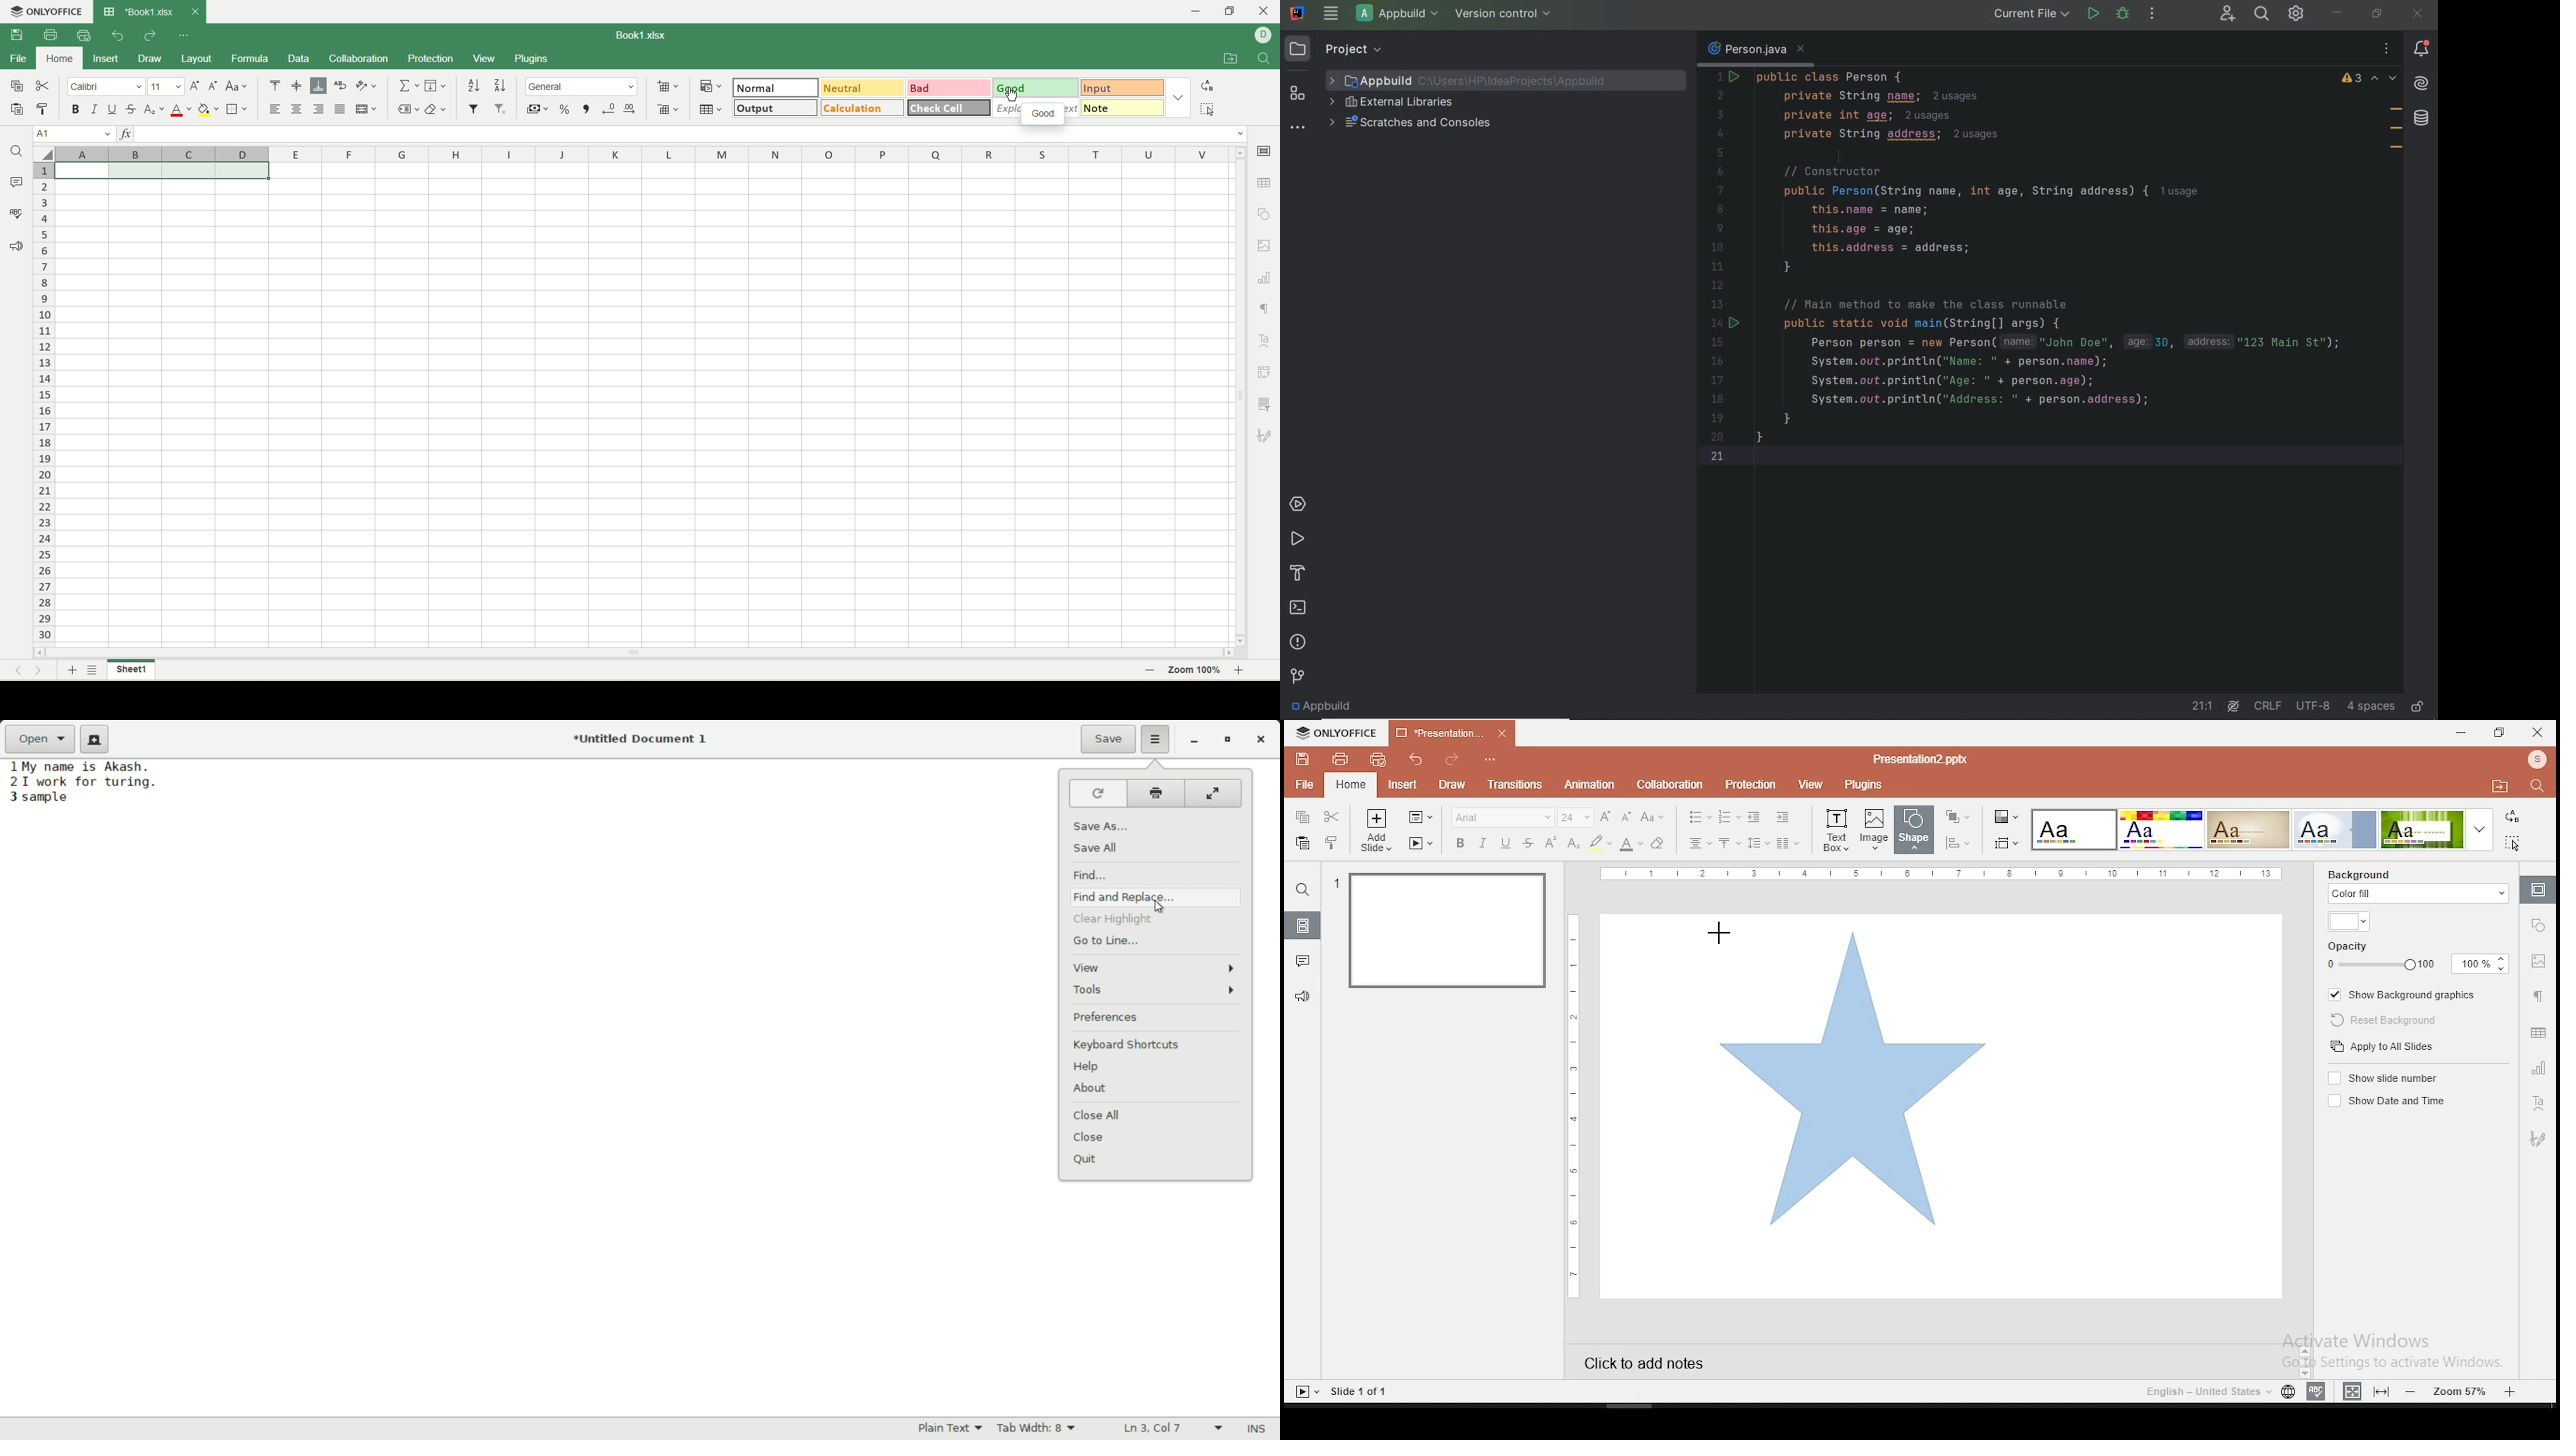  I want to click on slide 1 of 1, so click(1361, 1391).